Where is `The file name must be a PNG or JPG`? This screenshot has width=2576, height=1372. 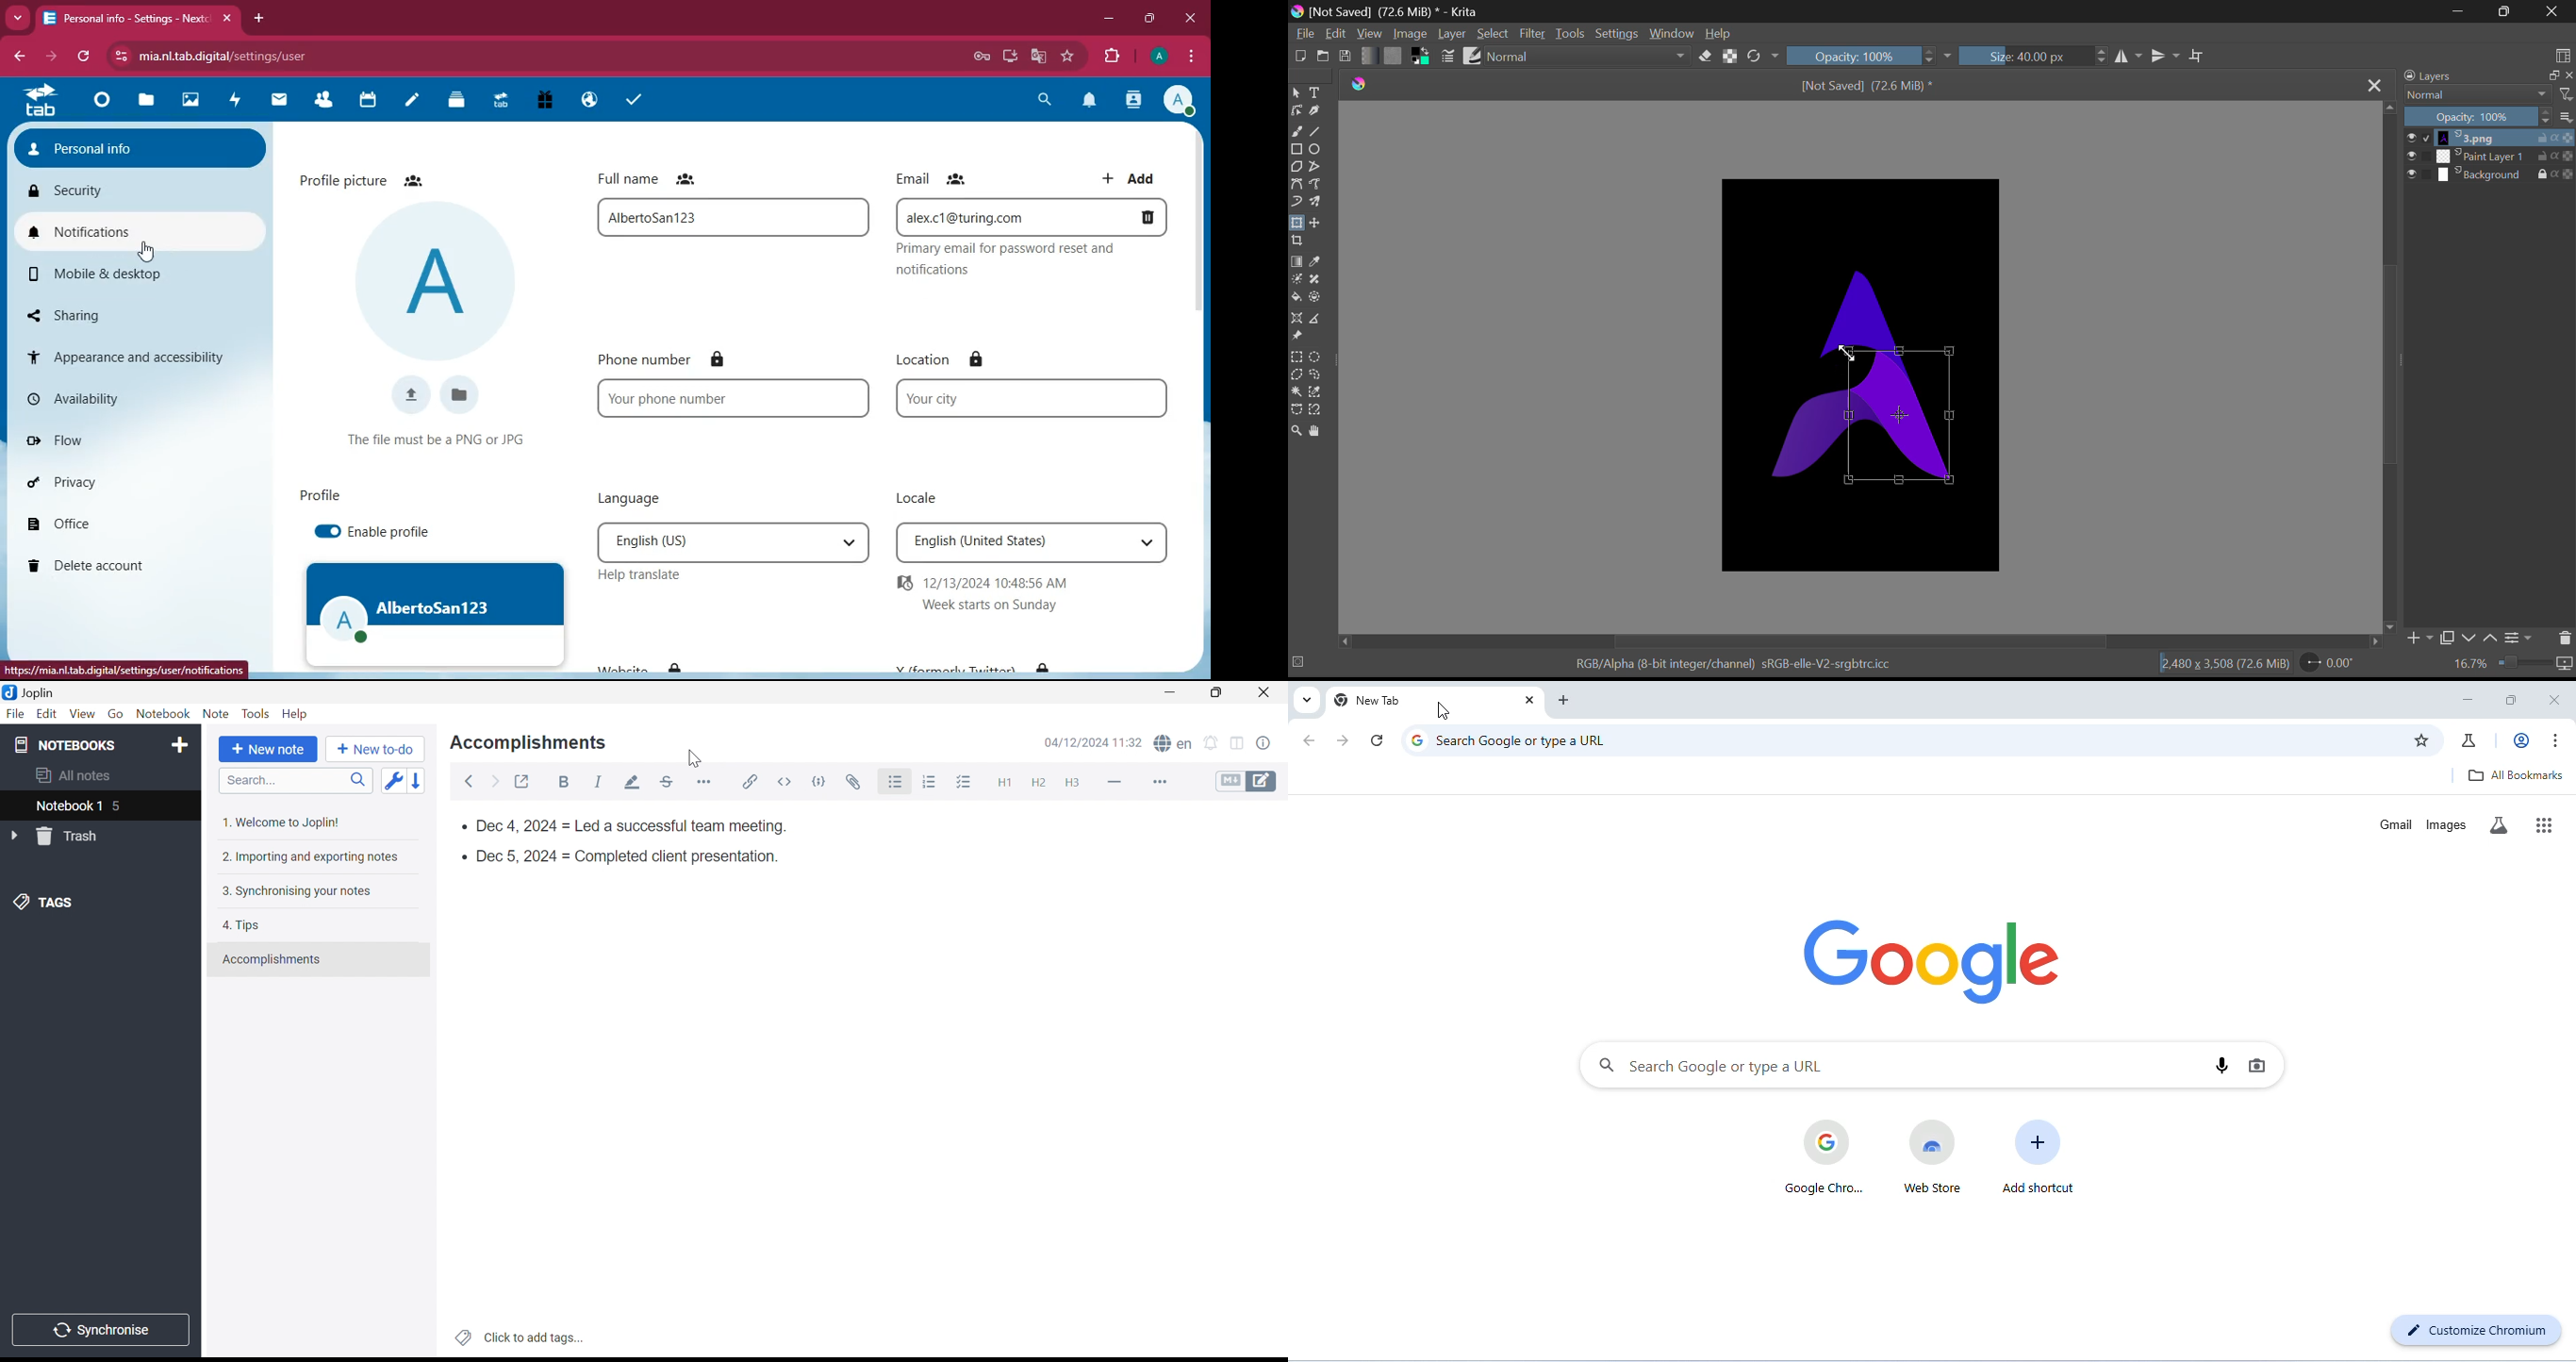 The file name must be a PNG or JPG is located at coordinates (441, 439).